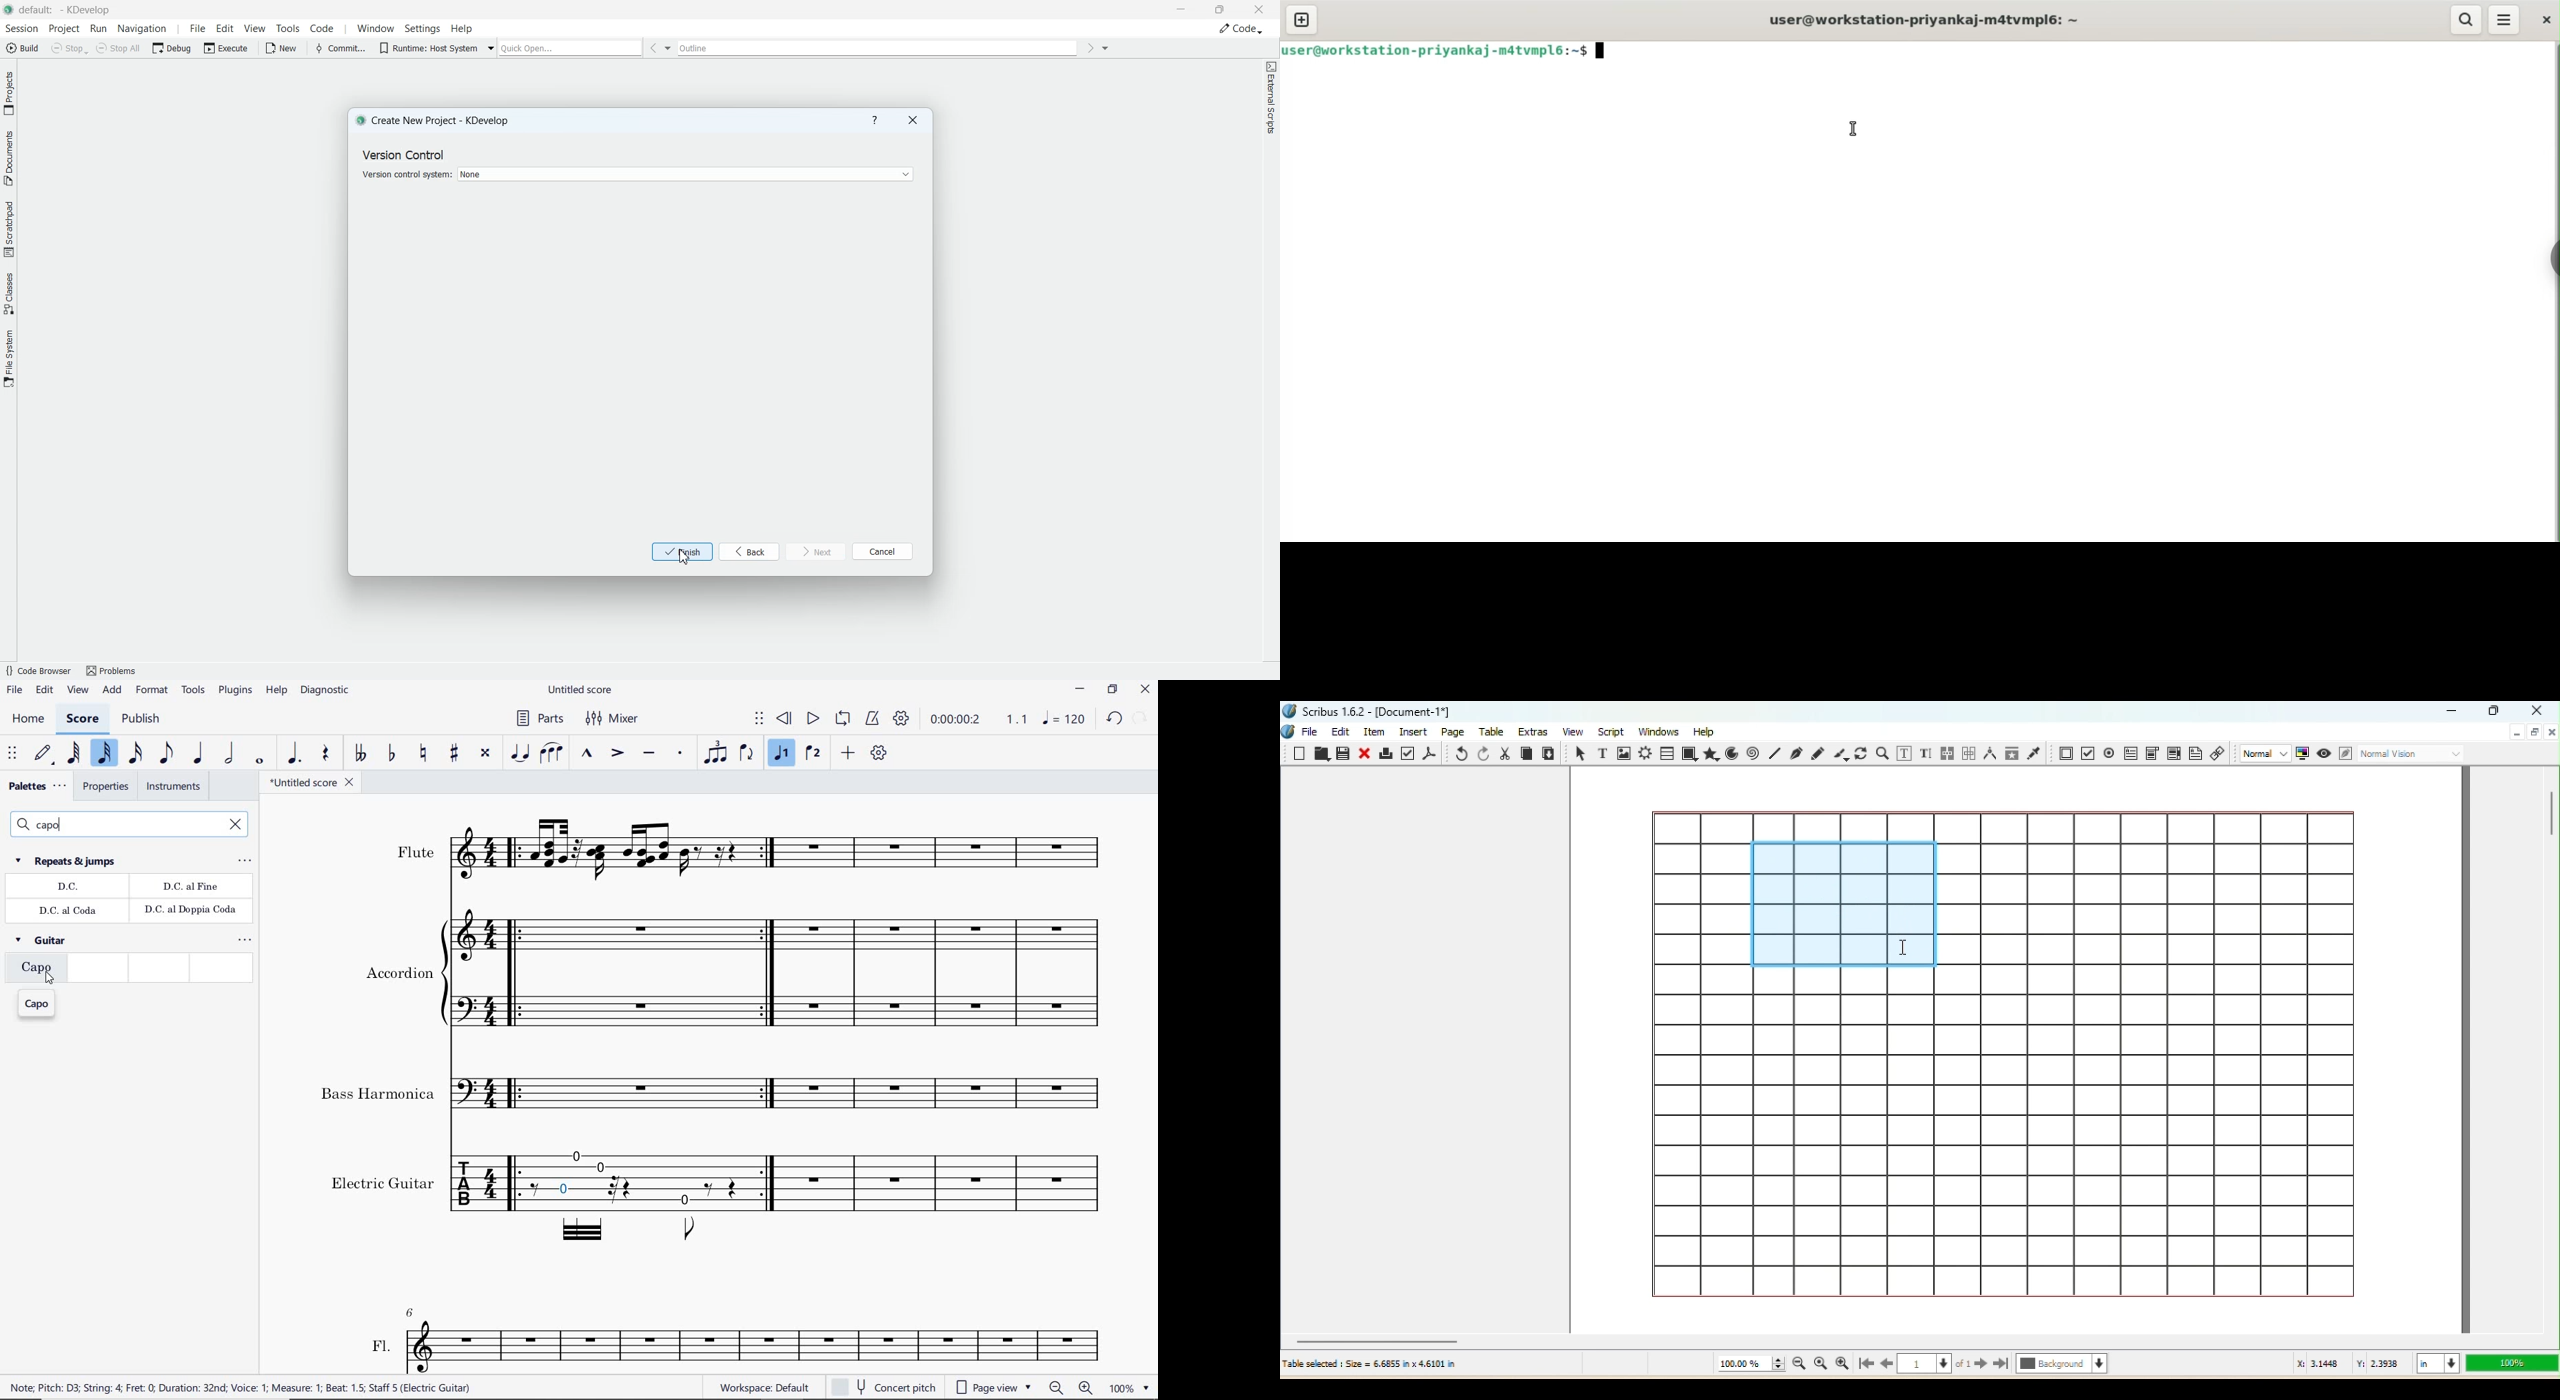  Describe the element at coordinates (1146, 690) in the screenshot. I see `close` at that location.